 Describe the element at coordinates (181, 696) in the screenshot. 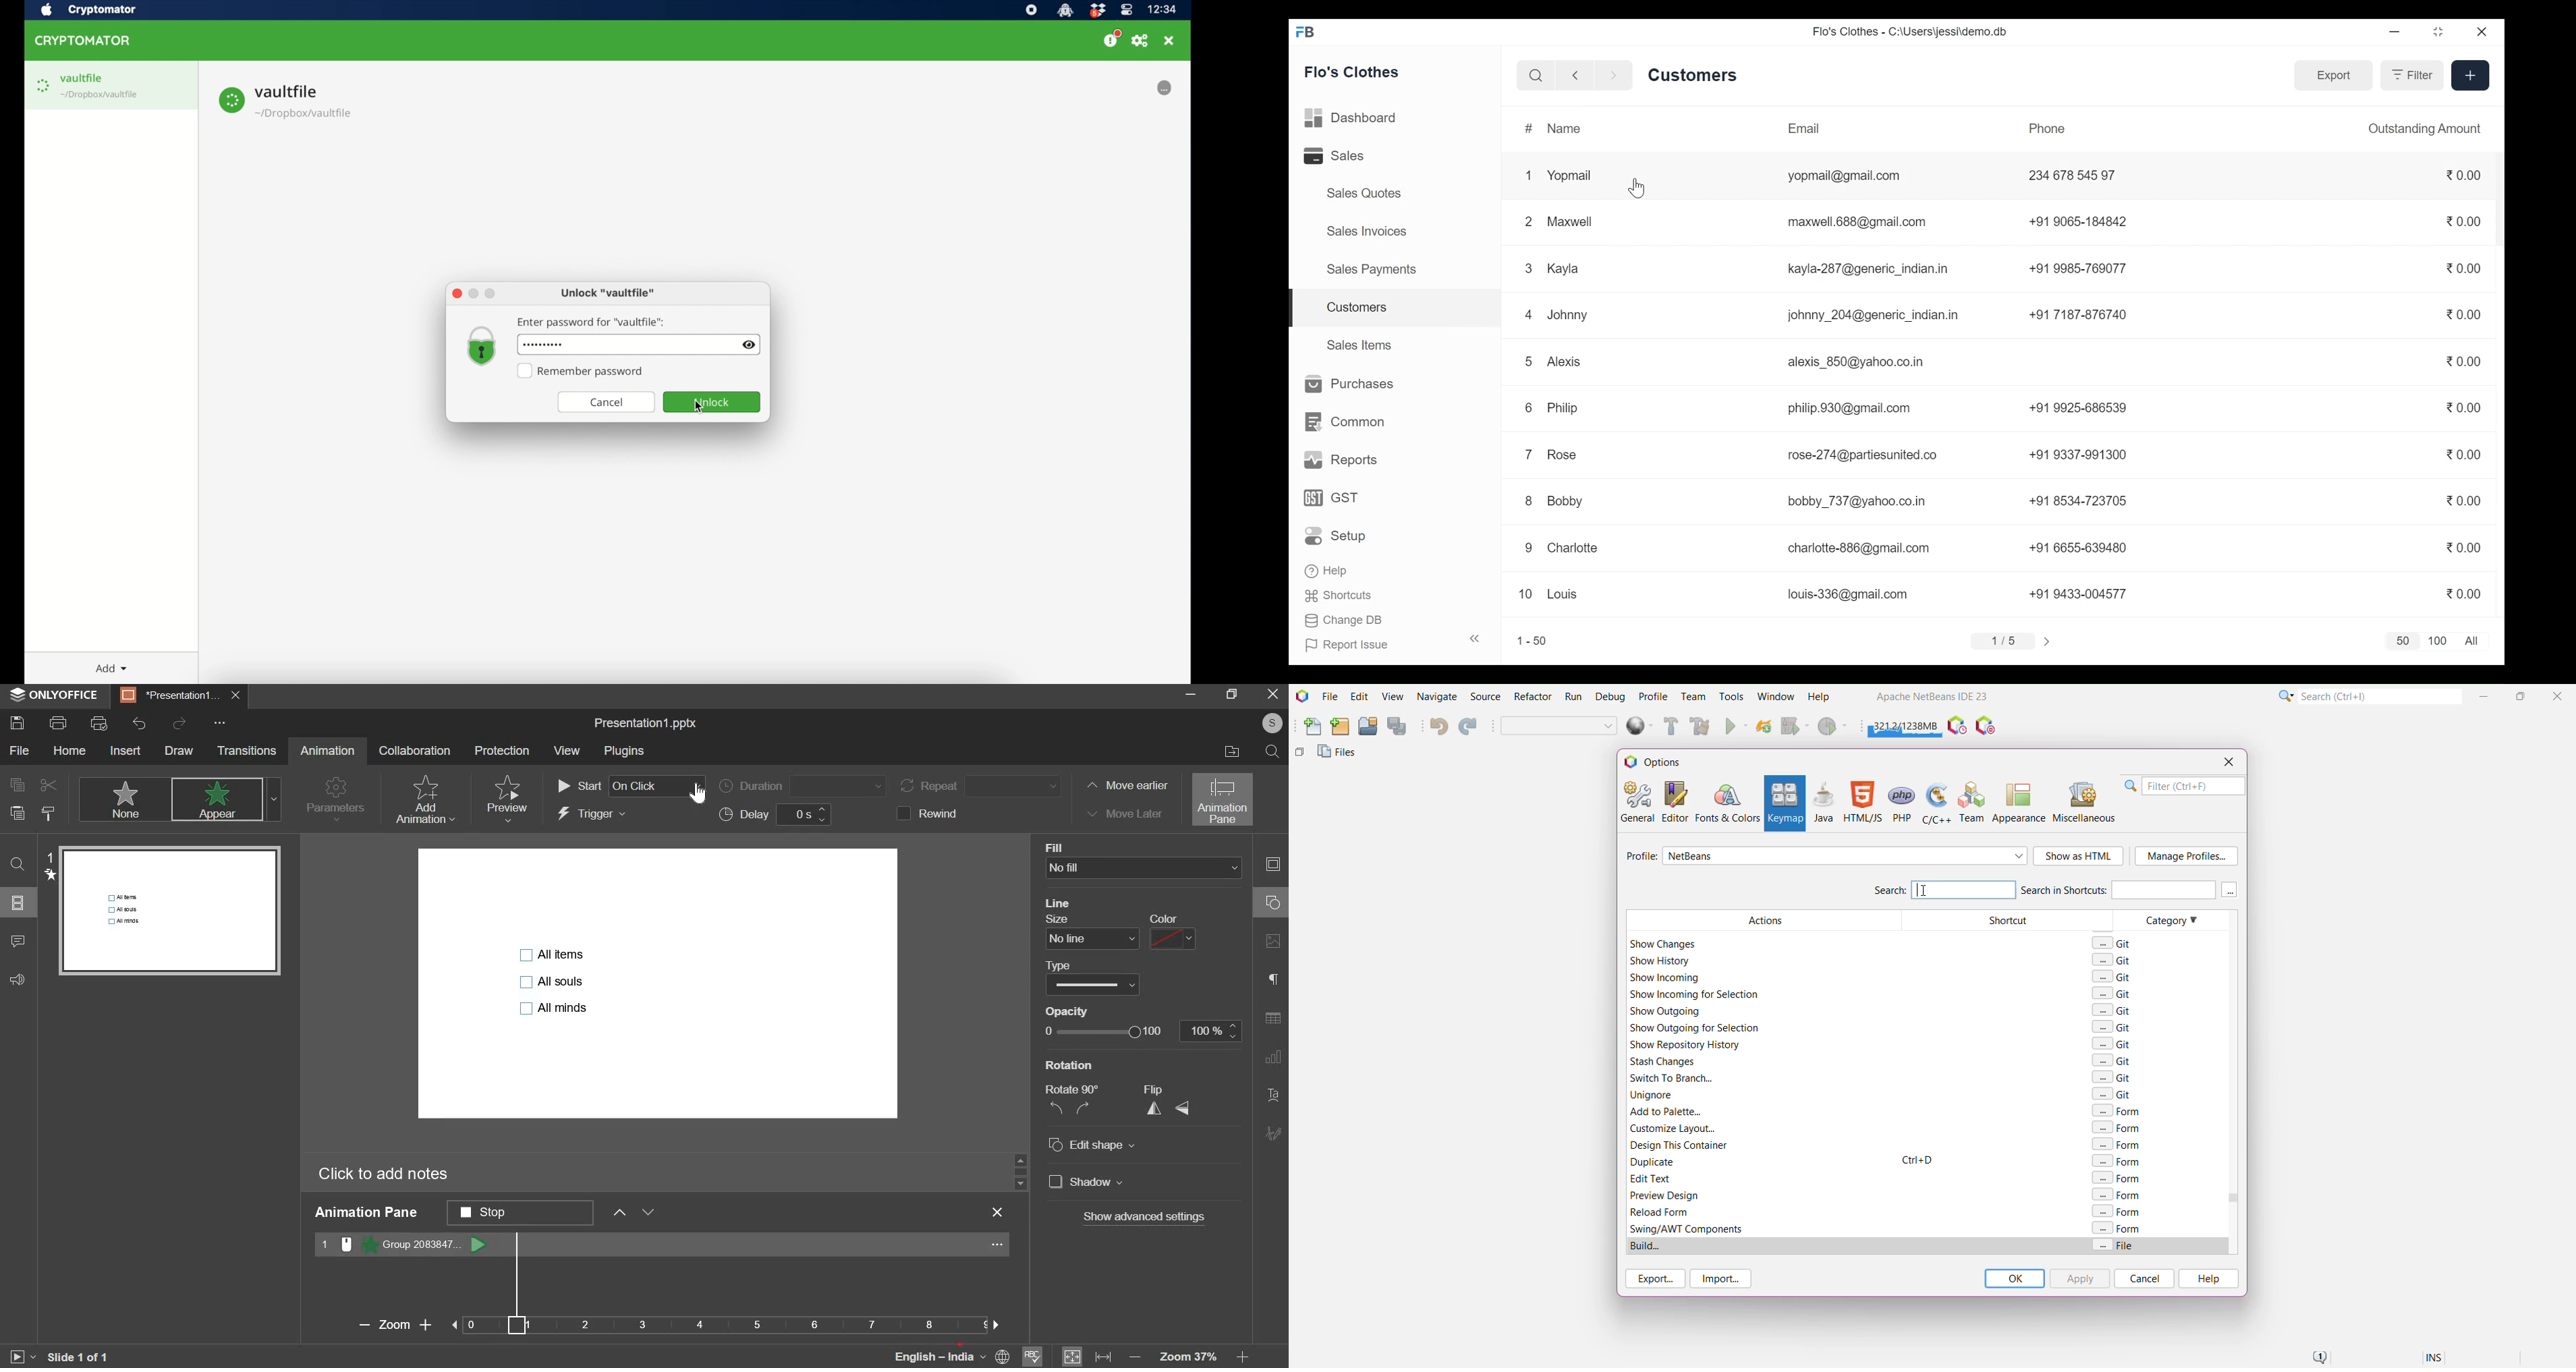

I see `presentation1` at that location.